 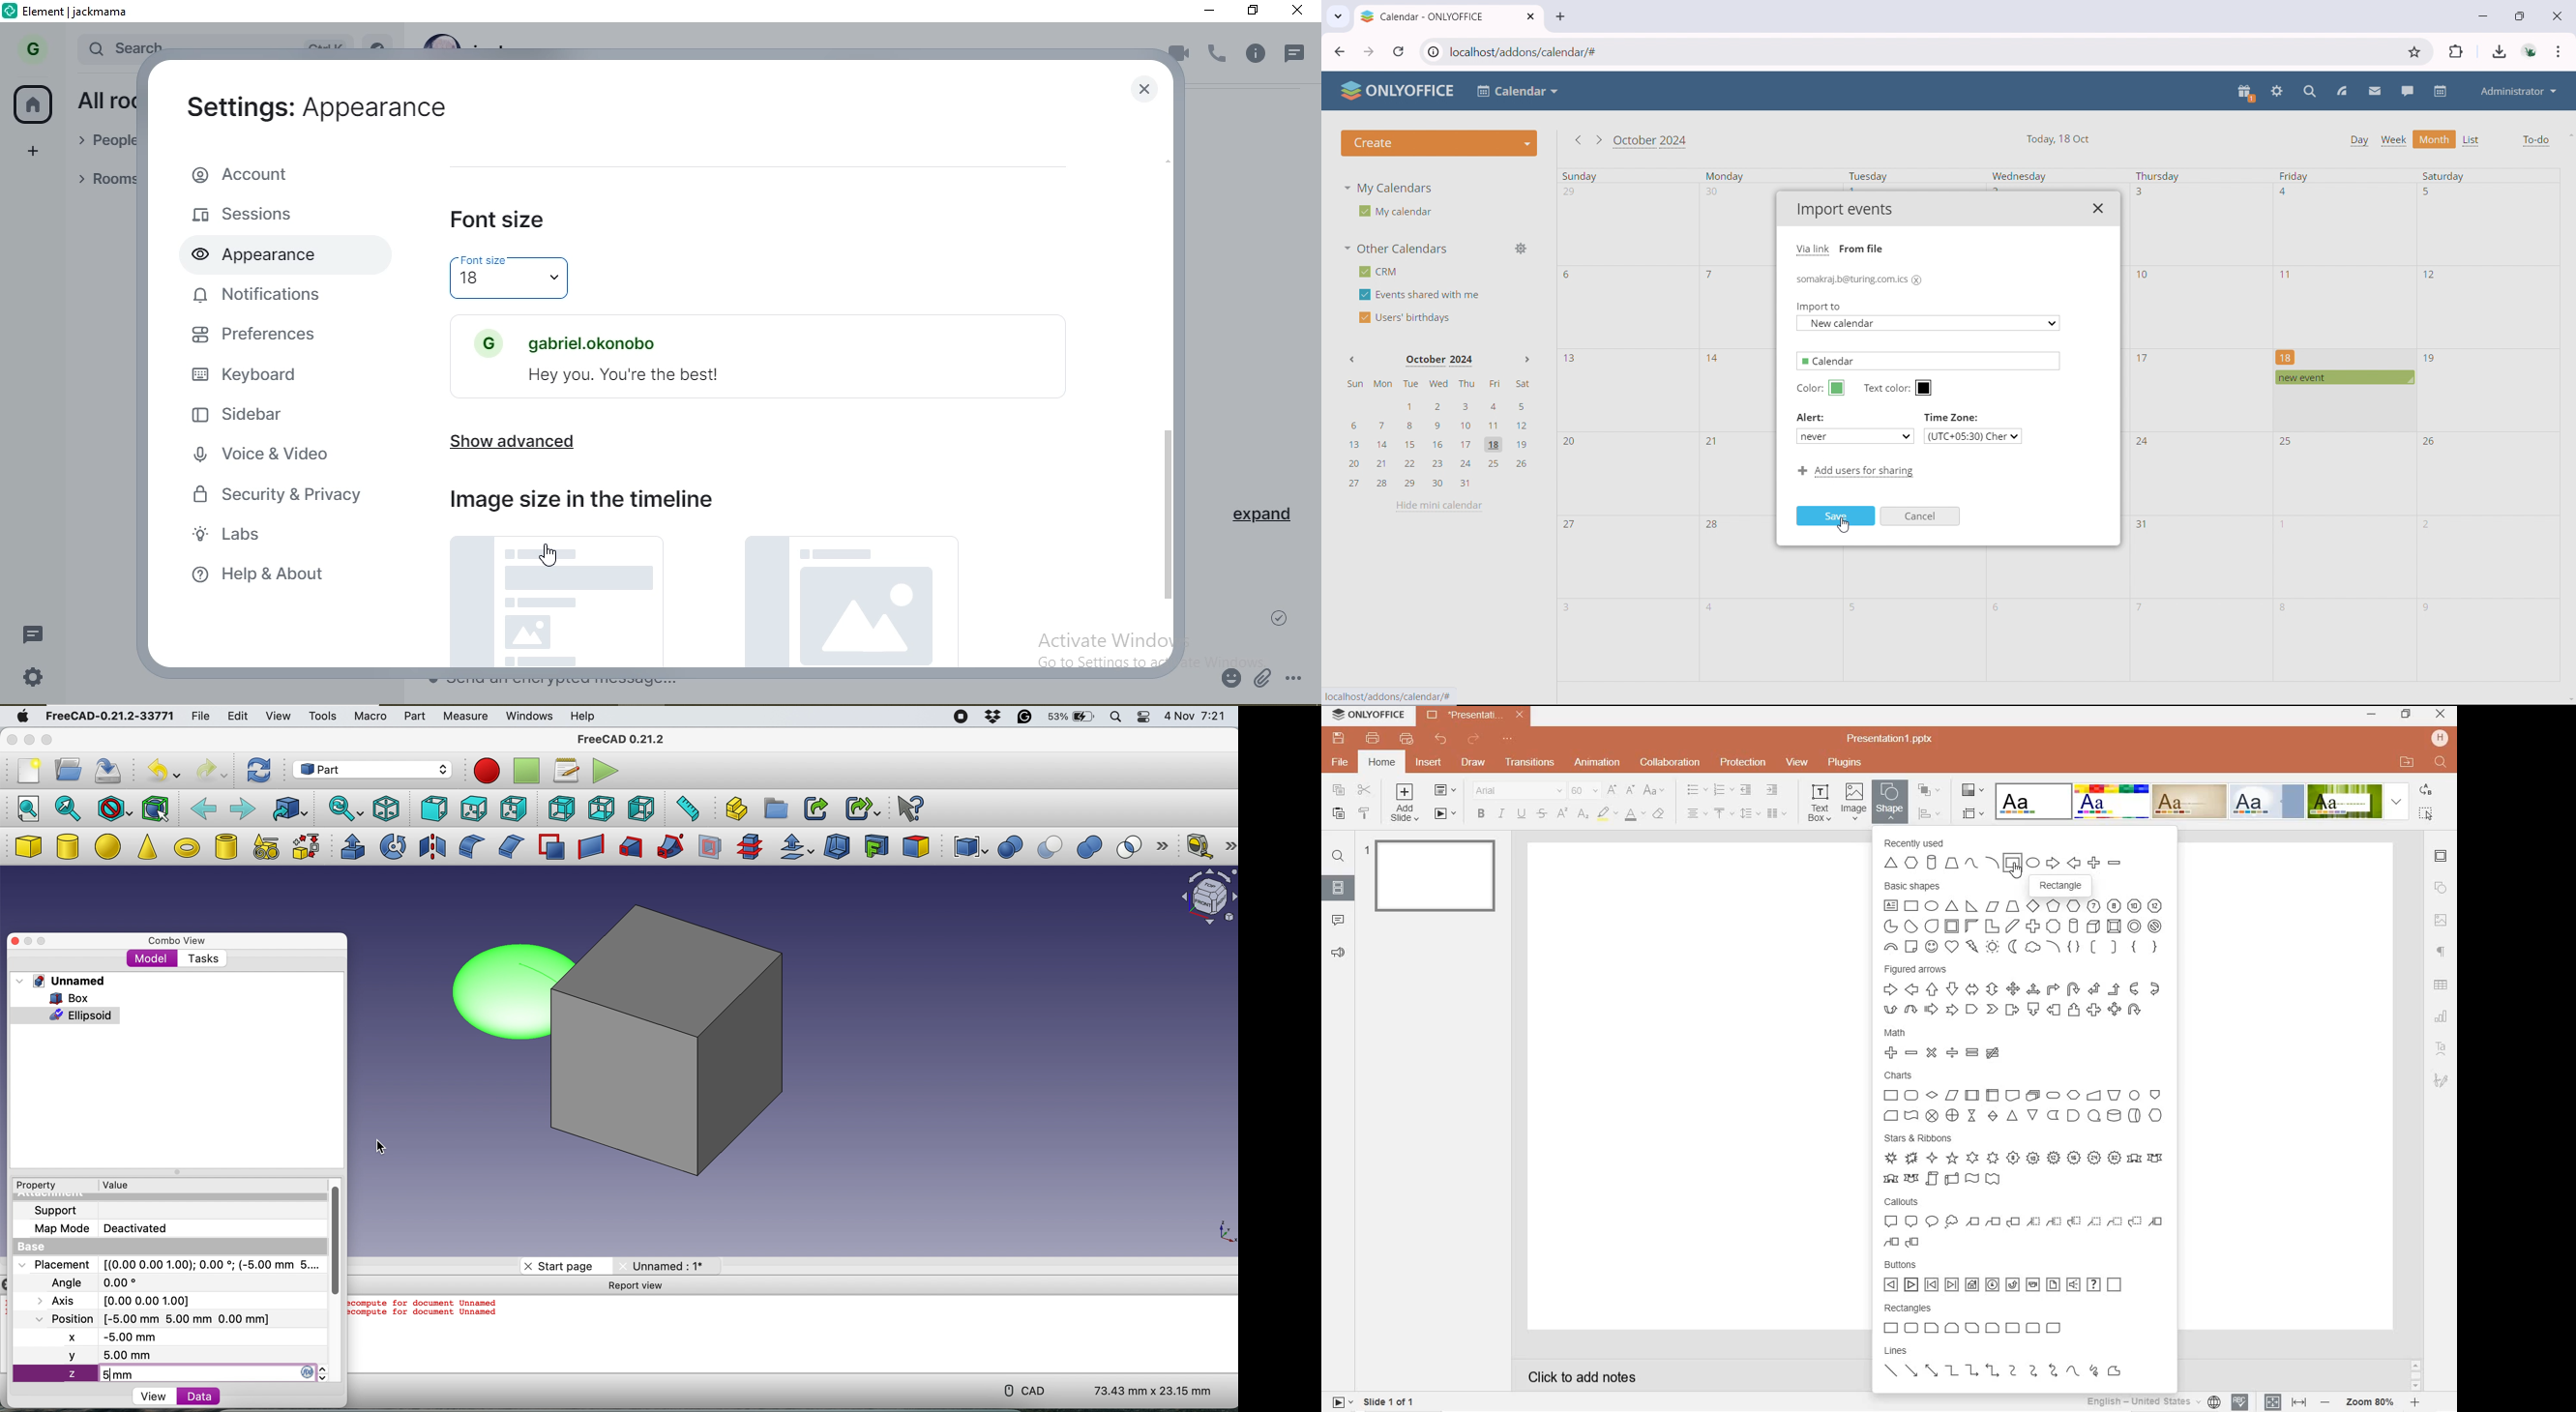 I want to click on mirroring, so click(x=433, y=846).